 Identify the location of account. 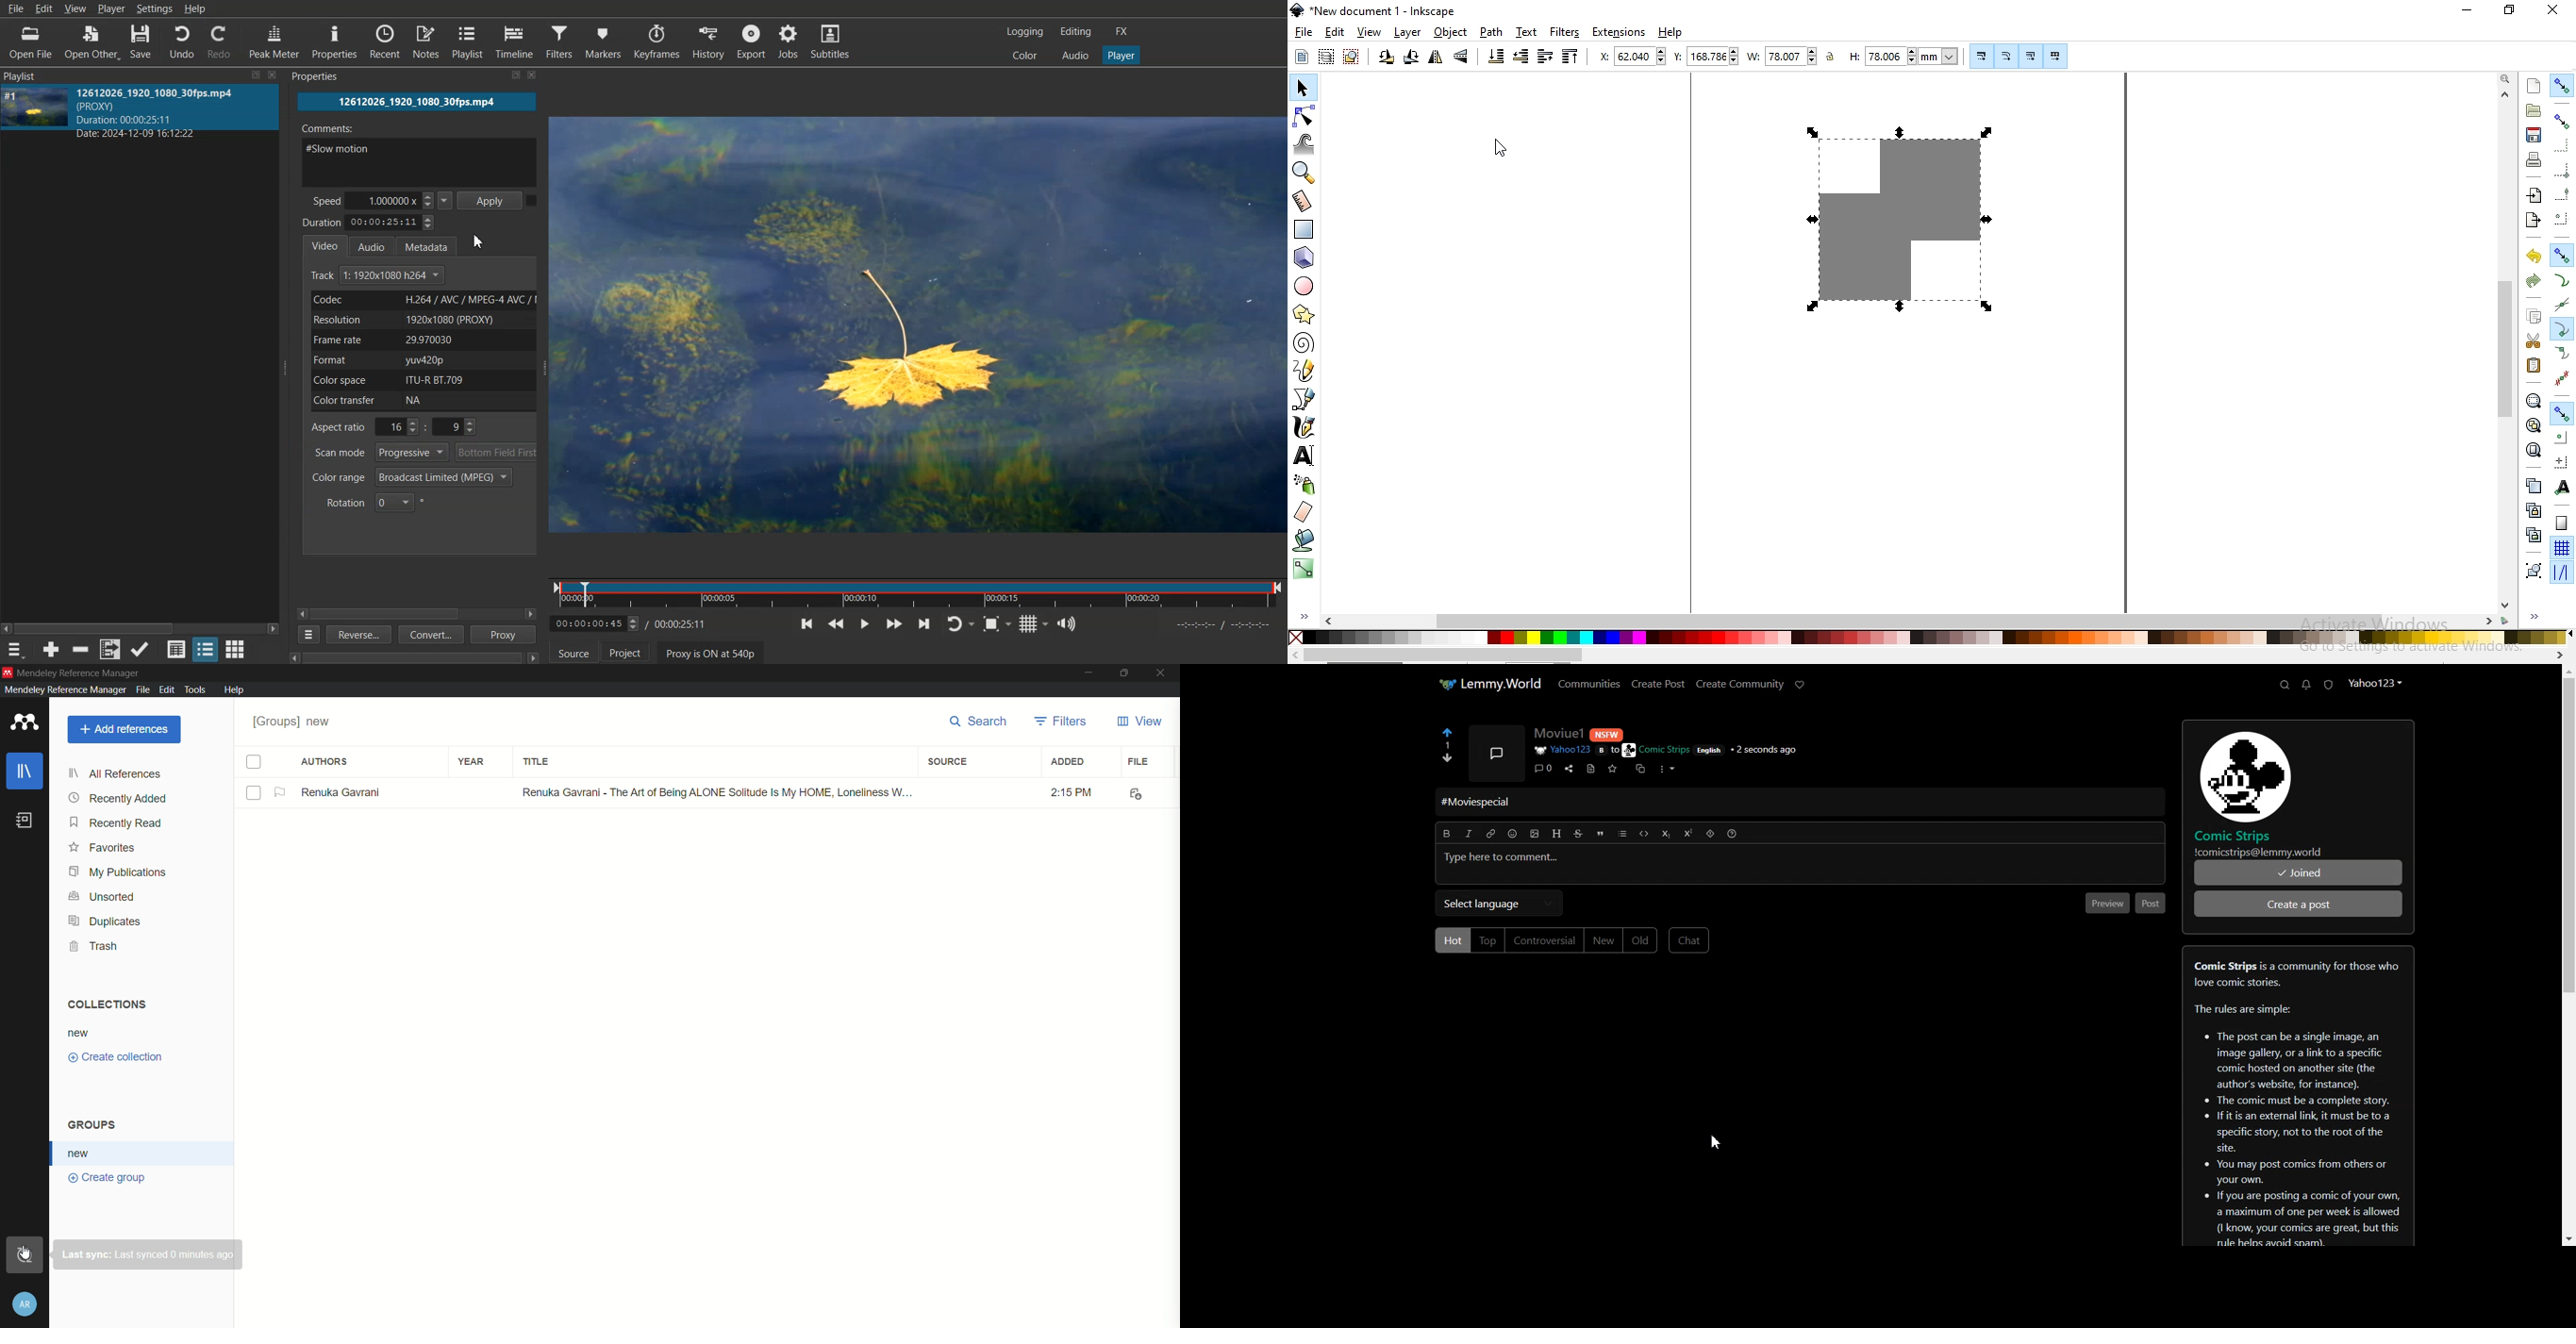
(25, 1305).